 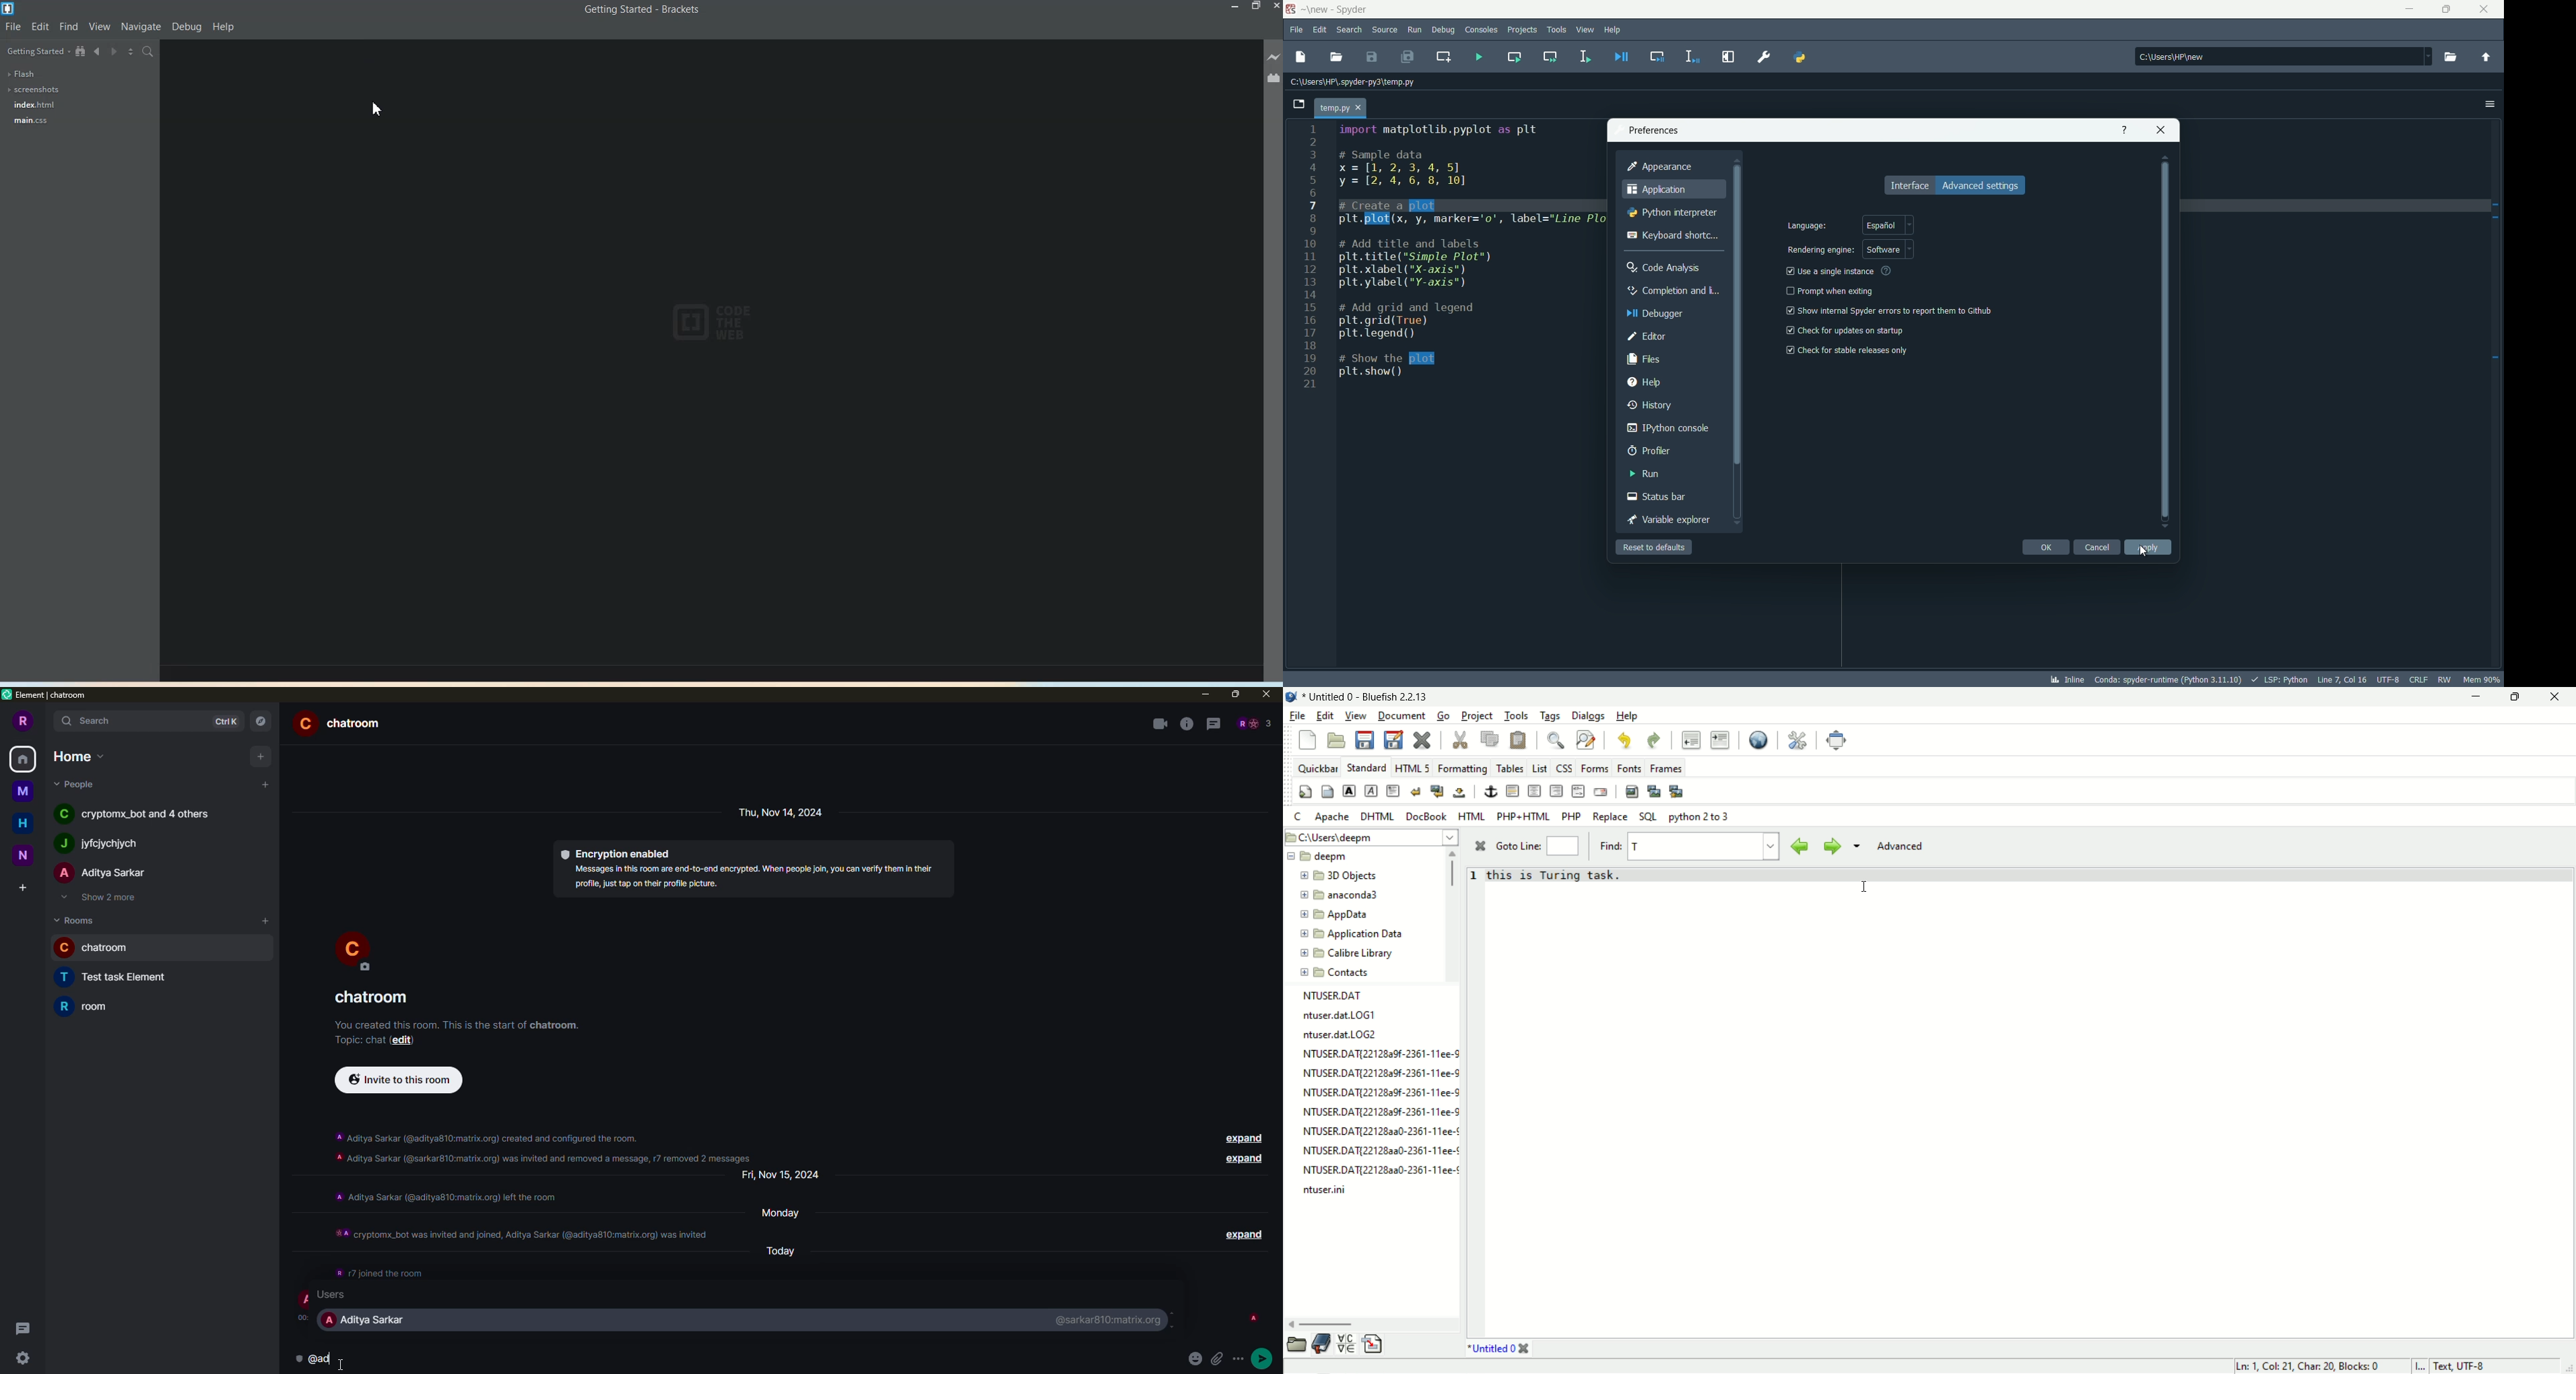 I want to click on body, so click(x=1328, y=791).